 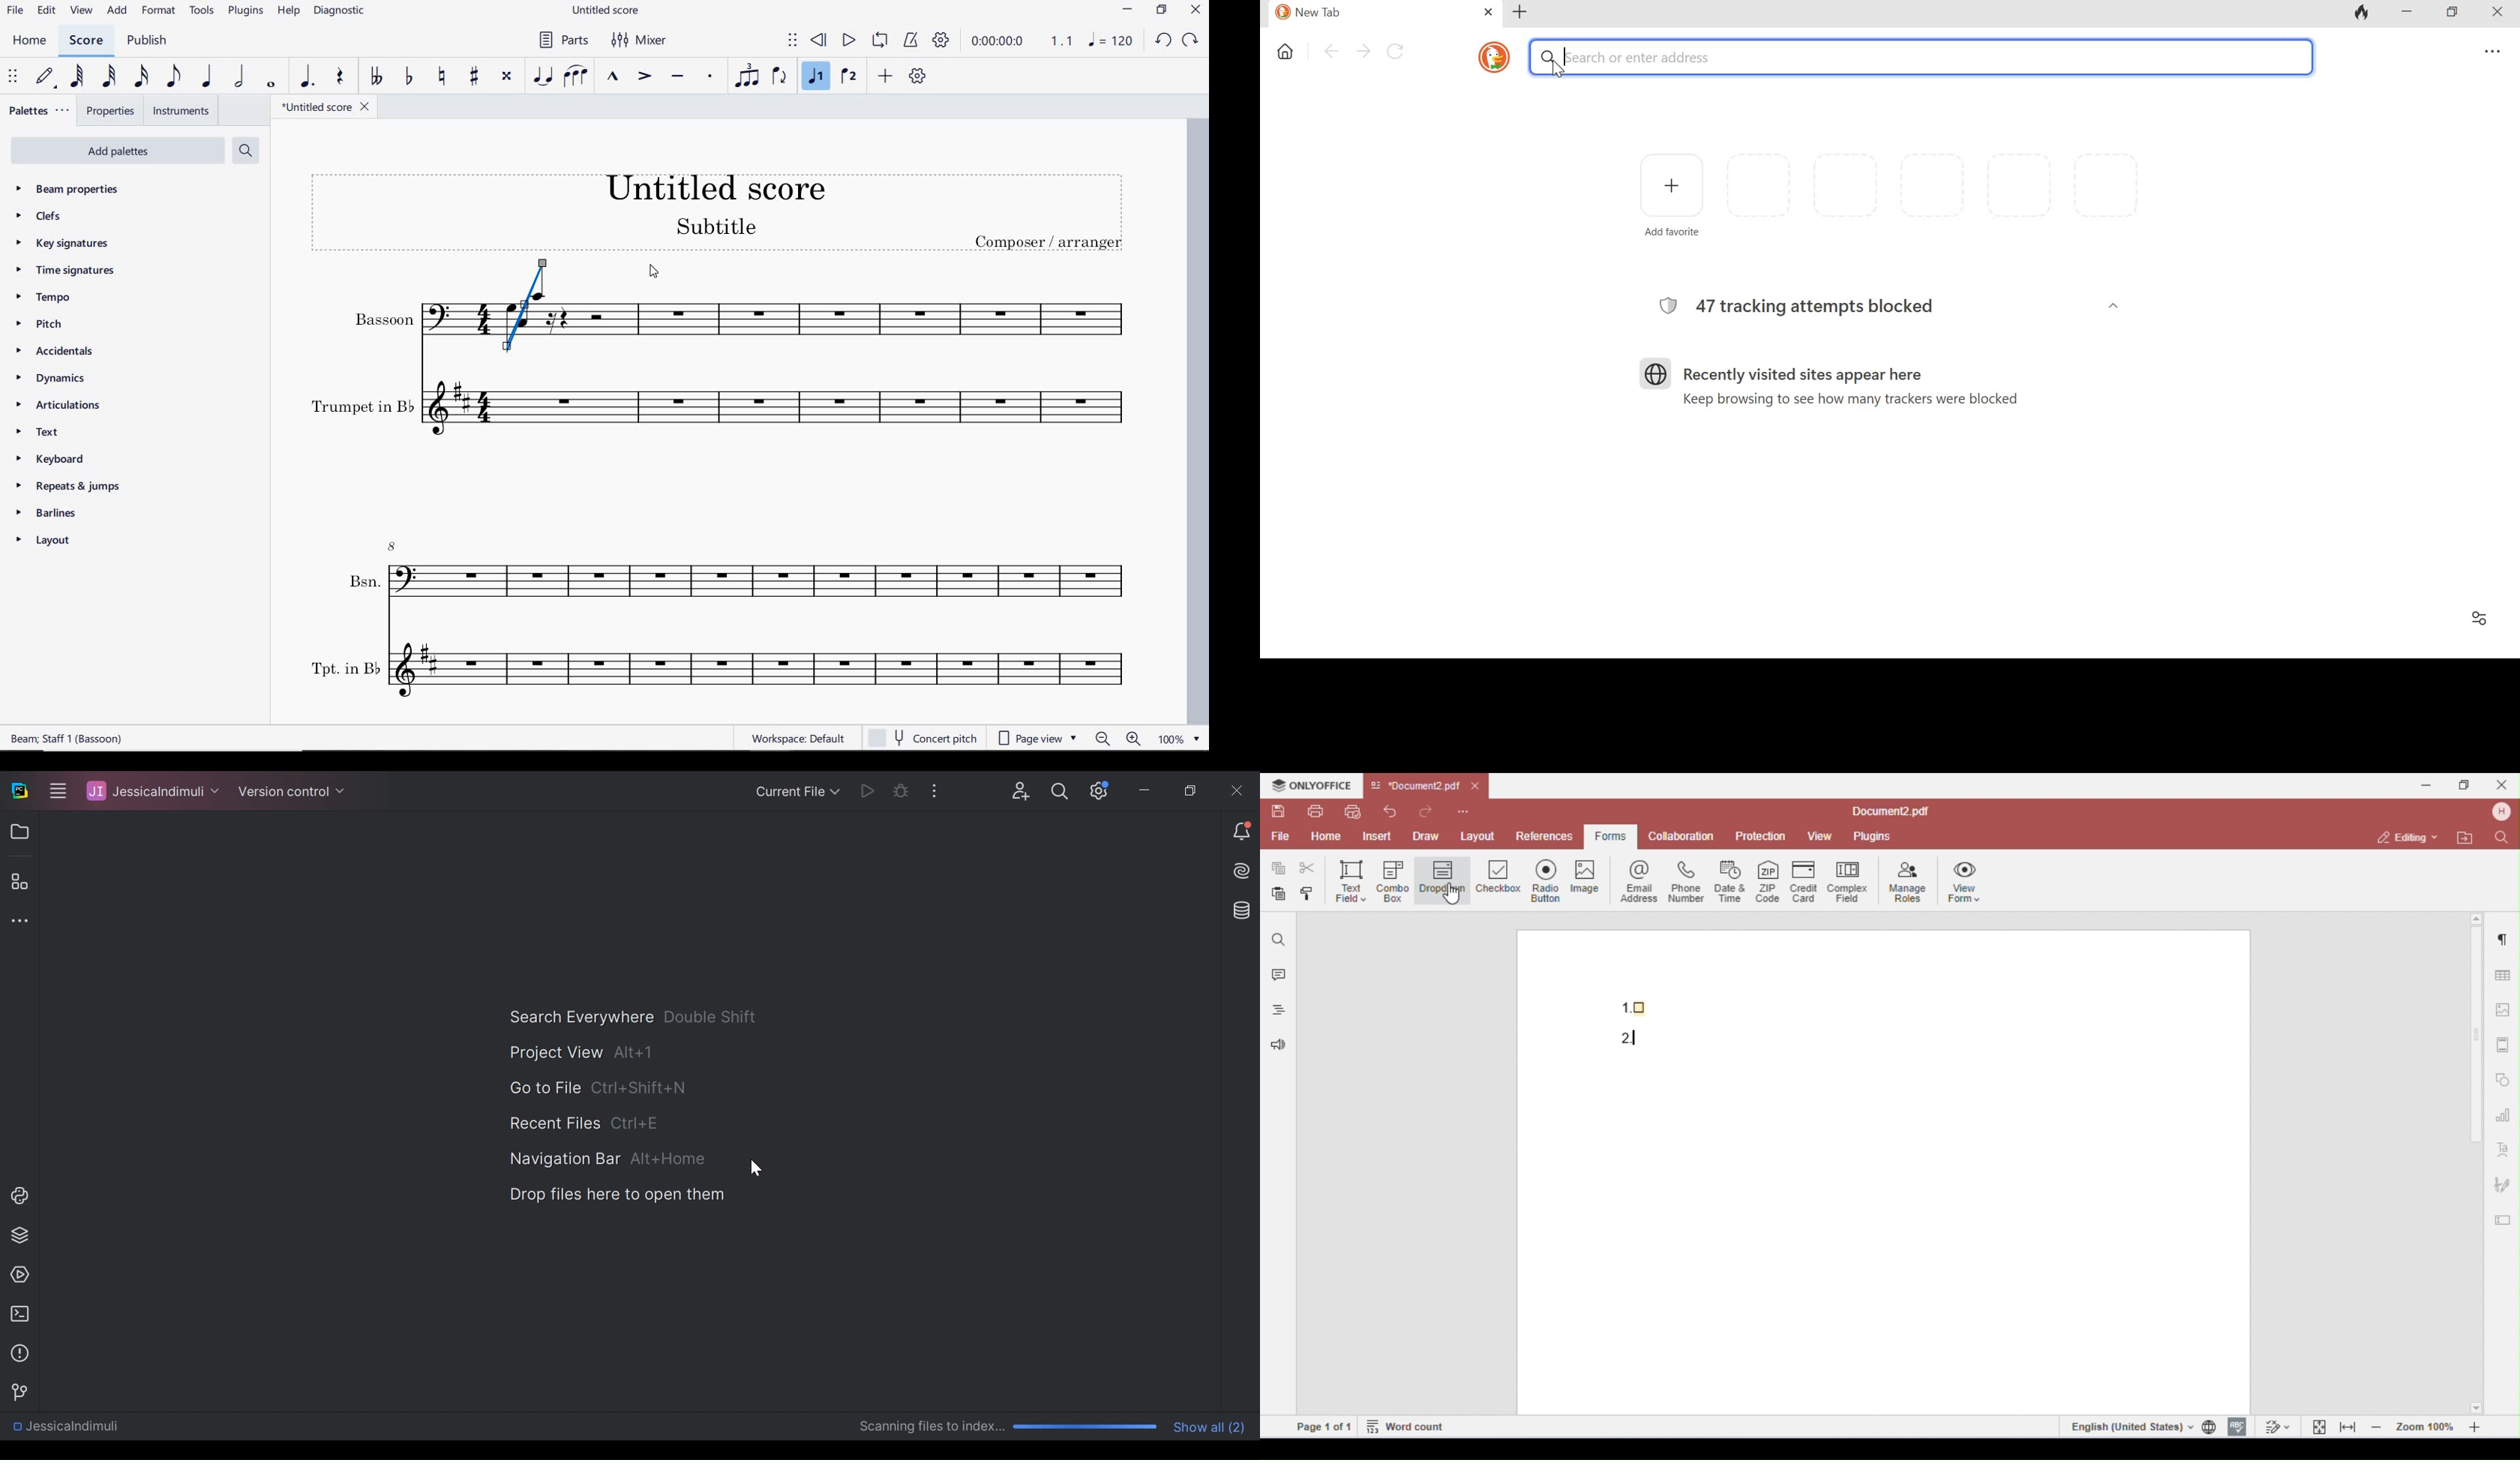 What do you see at coordinates (2454, 12) in the screenshot?
I see `Maximize` at bounding box center [2454, 12].